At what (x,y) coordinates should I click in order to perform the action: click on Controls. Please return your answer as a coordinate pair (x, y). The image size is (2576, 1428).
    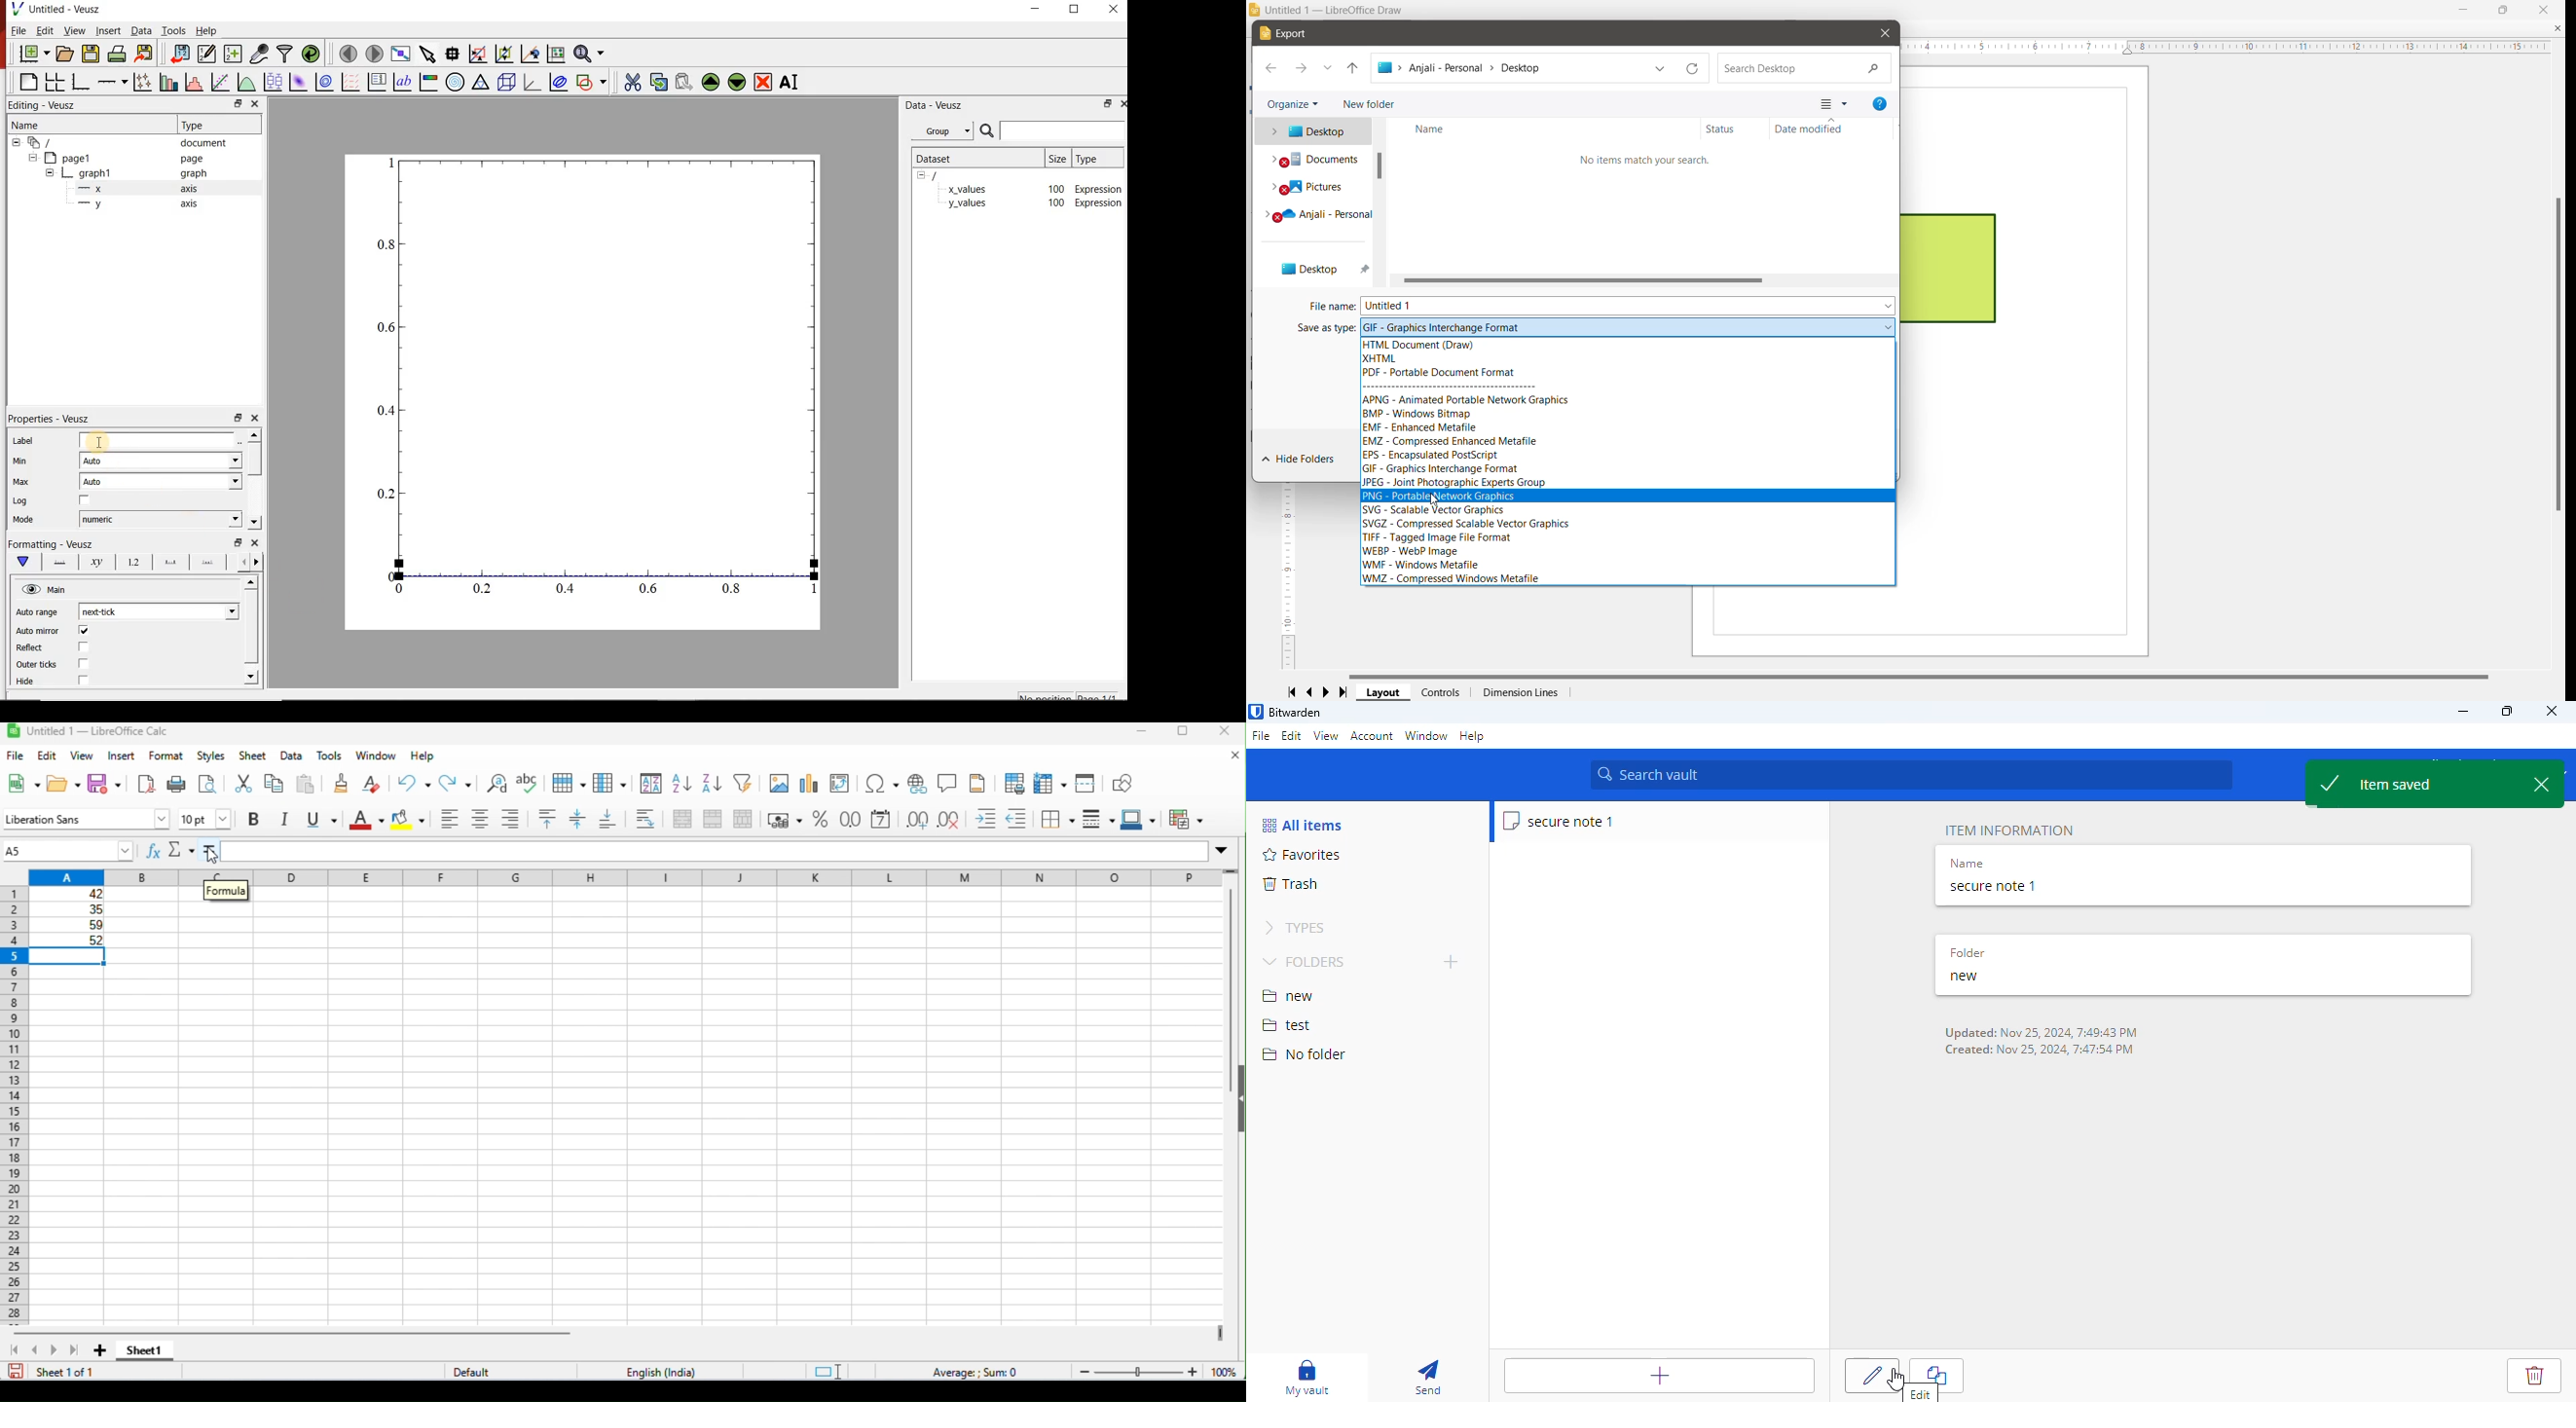
    Looking at the image, I should click on (1441, 692).